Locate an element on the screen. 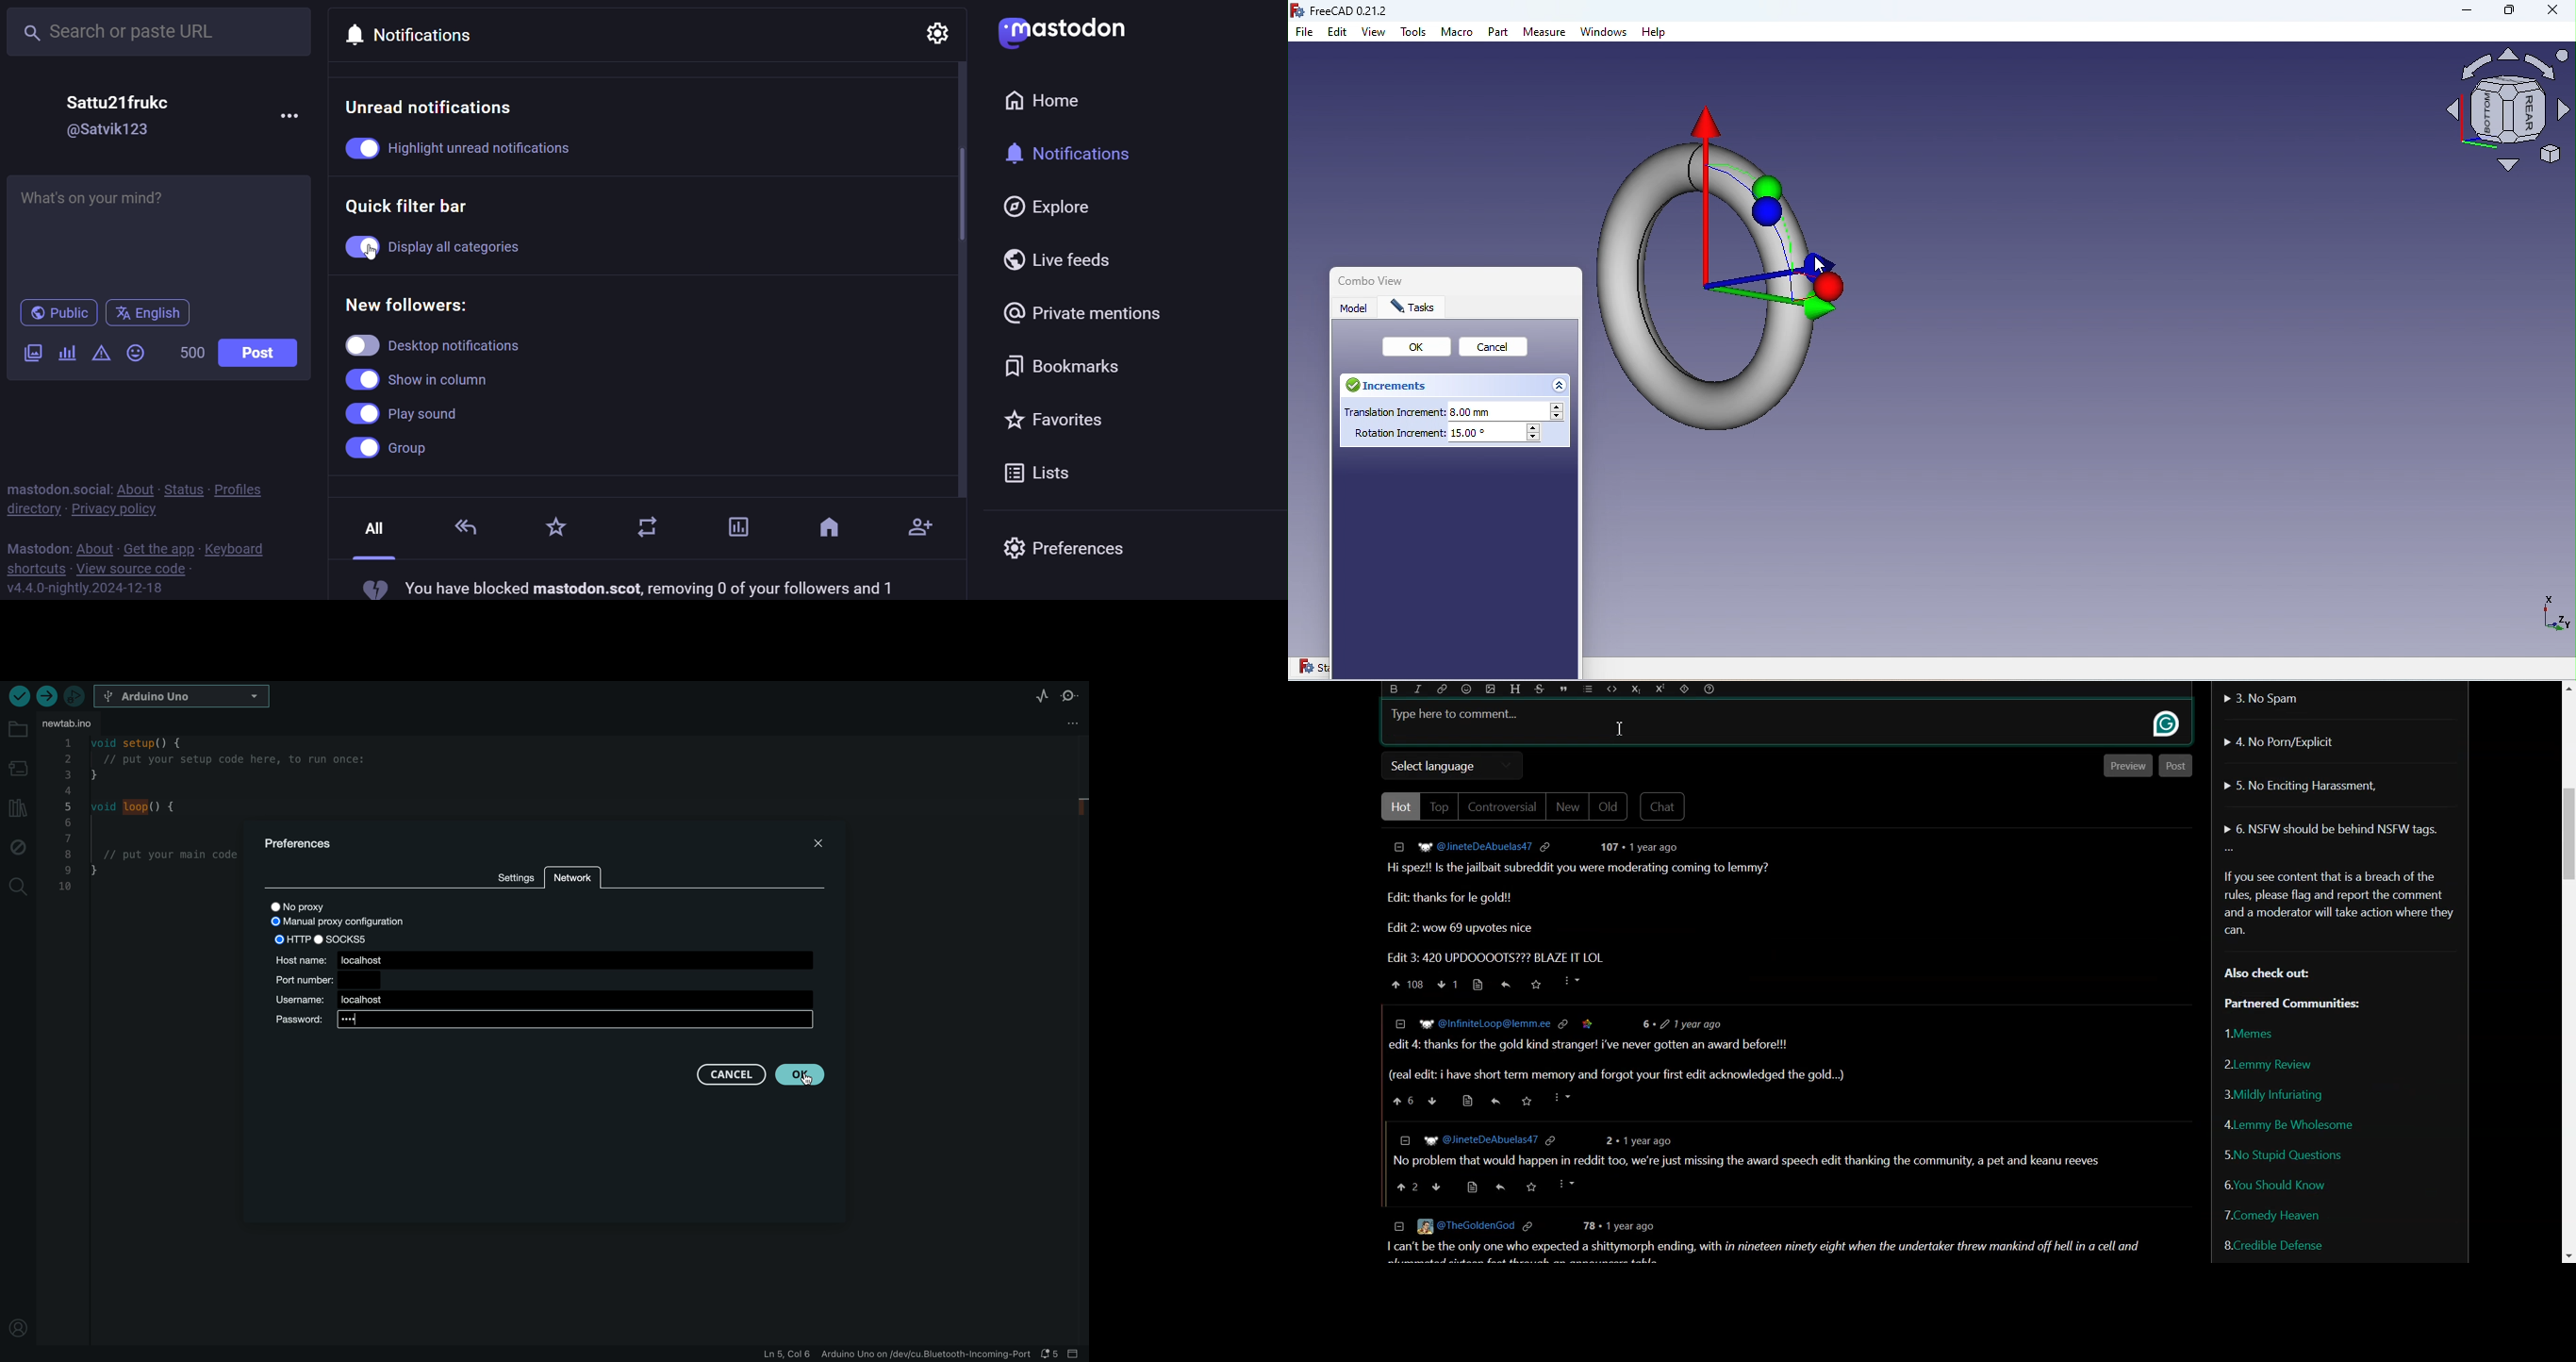 The width and height of the screenshot is (2576, 1372). play sound is located at coordinates (405, 413).